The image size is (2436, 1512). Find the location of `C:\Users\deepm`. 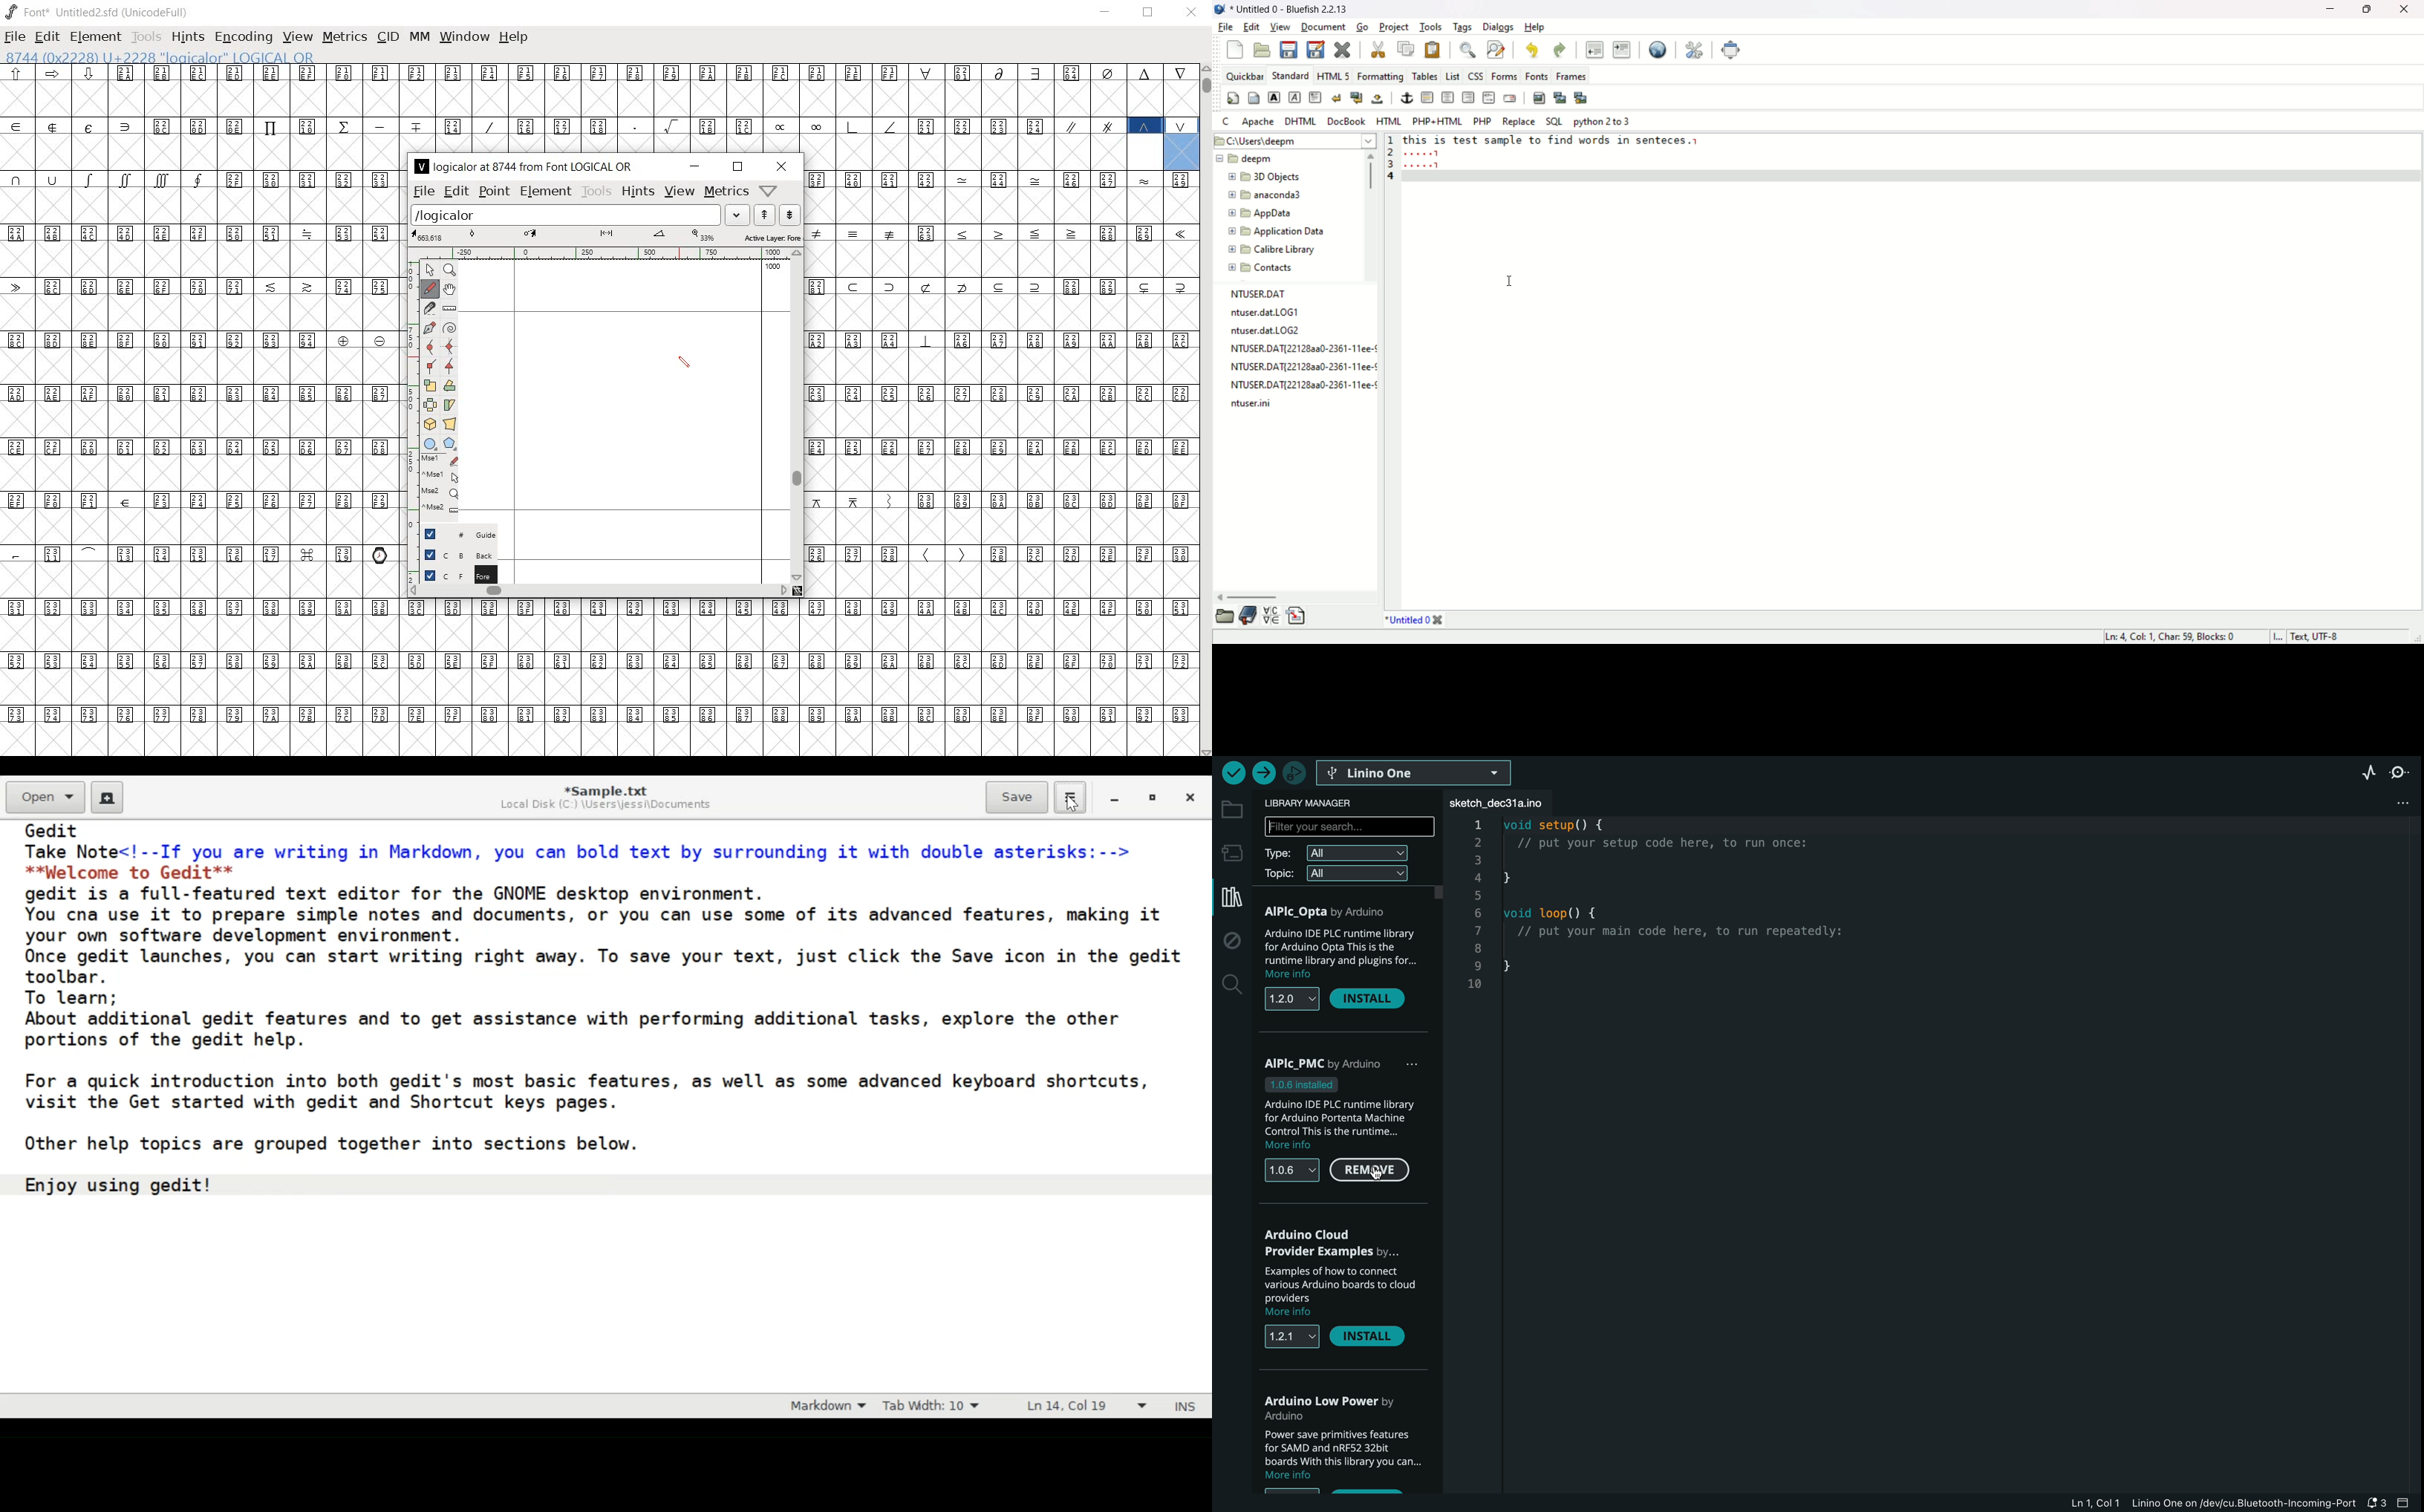

C:\Users\deepm is located at coordinates (1295, 141).